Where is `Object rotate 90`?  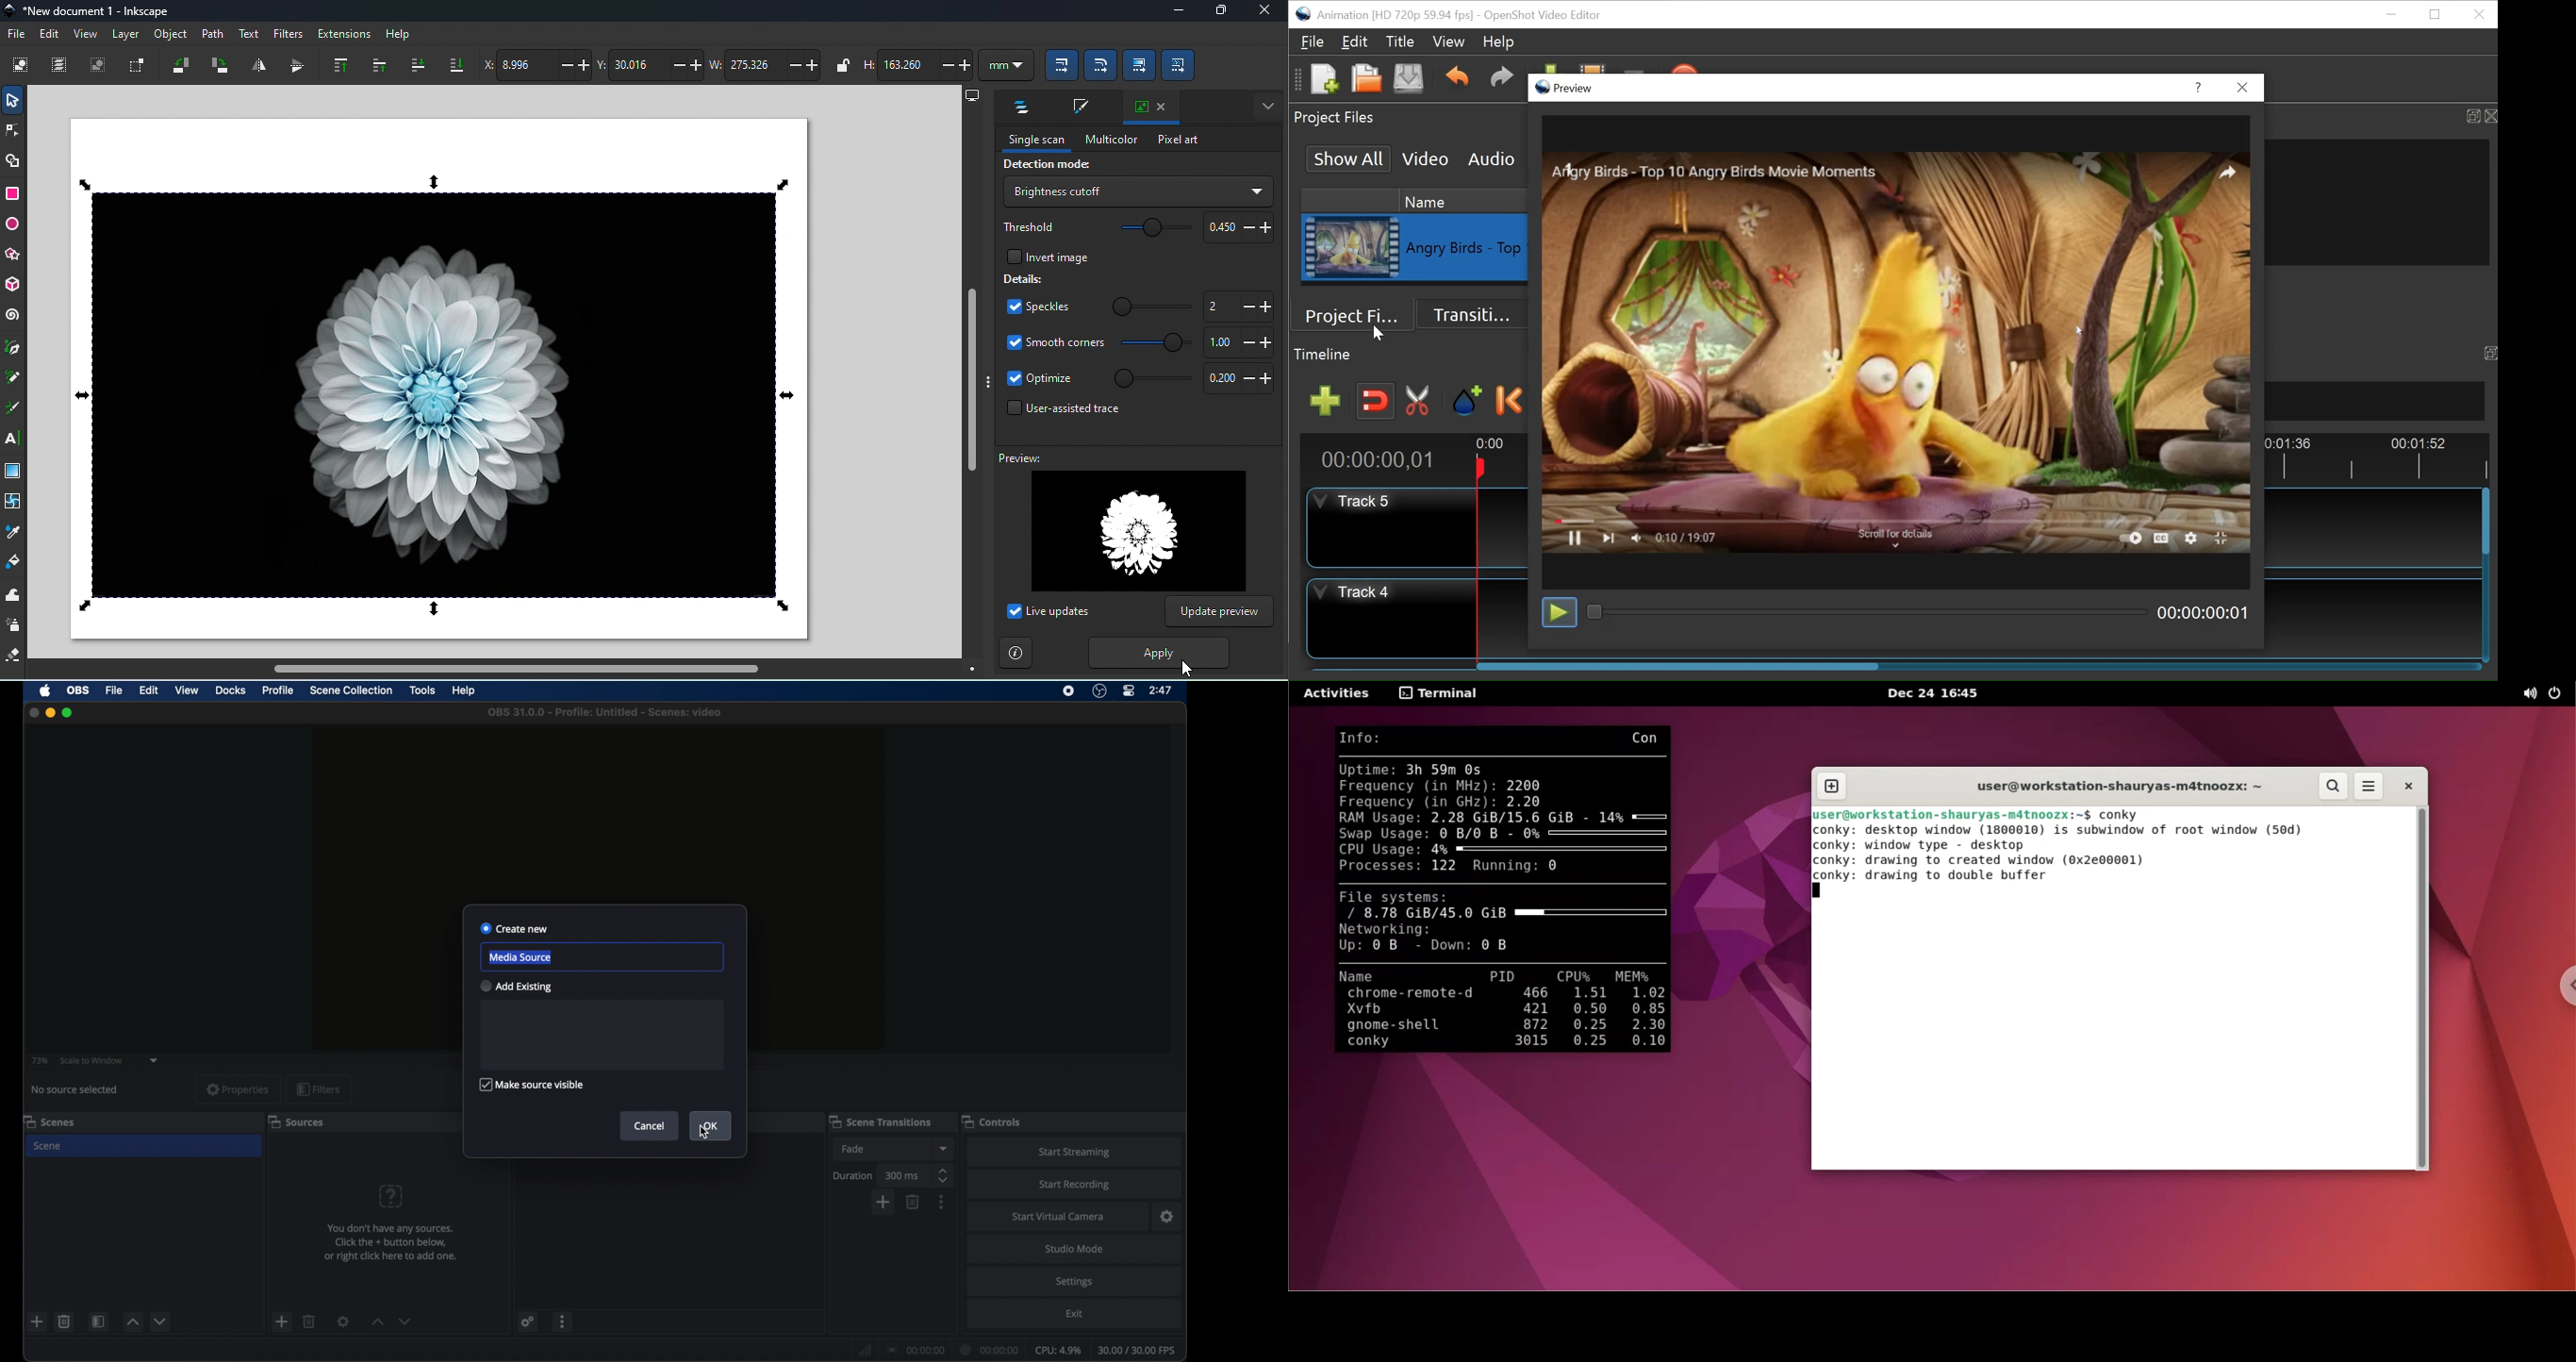
Object rotate 90 is located at coordinates (220, 66).